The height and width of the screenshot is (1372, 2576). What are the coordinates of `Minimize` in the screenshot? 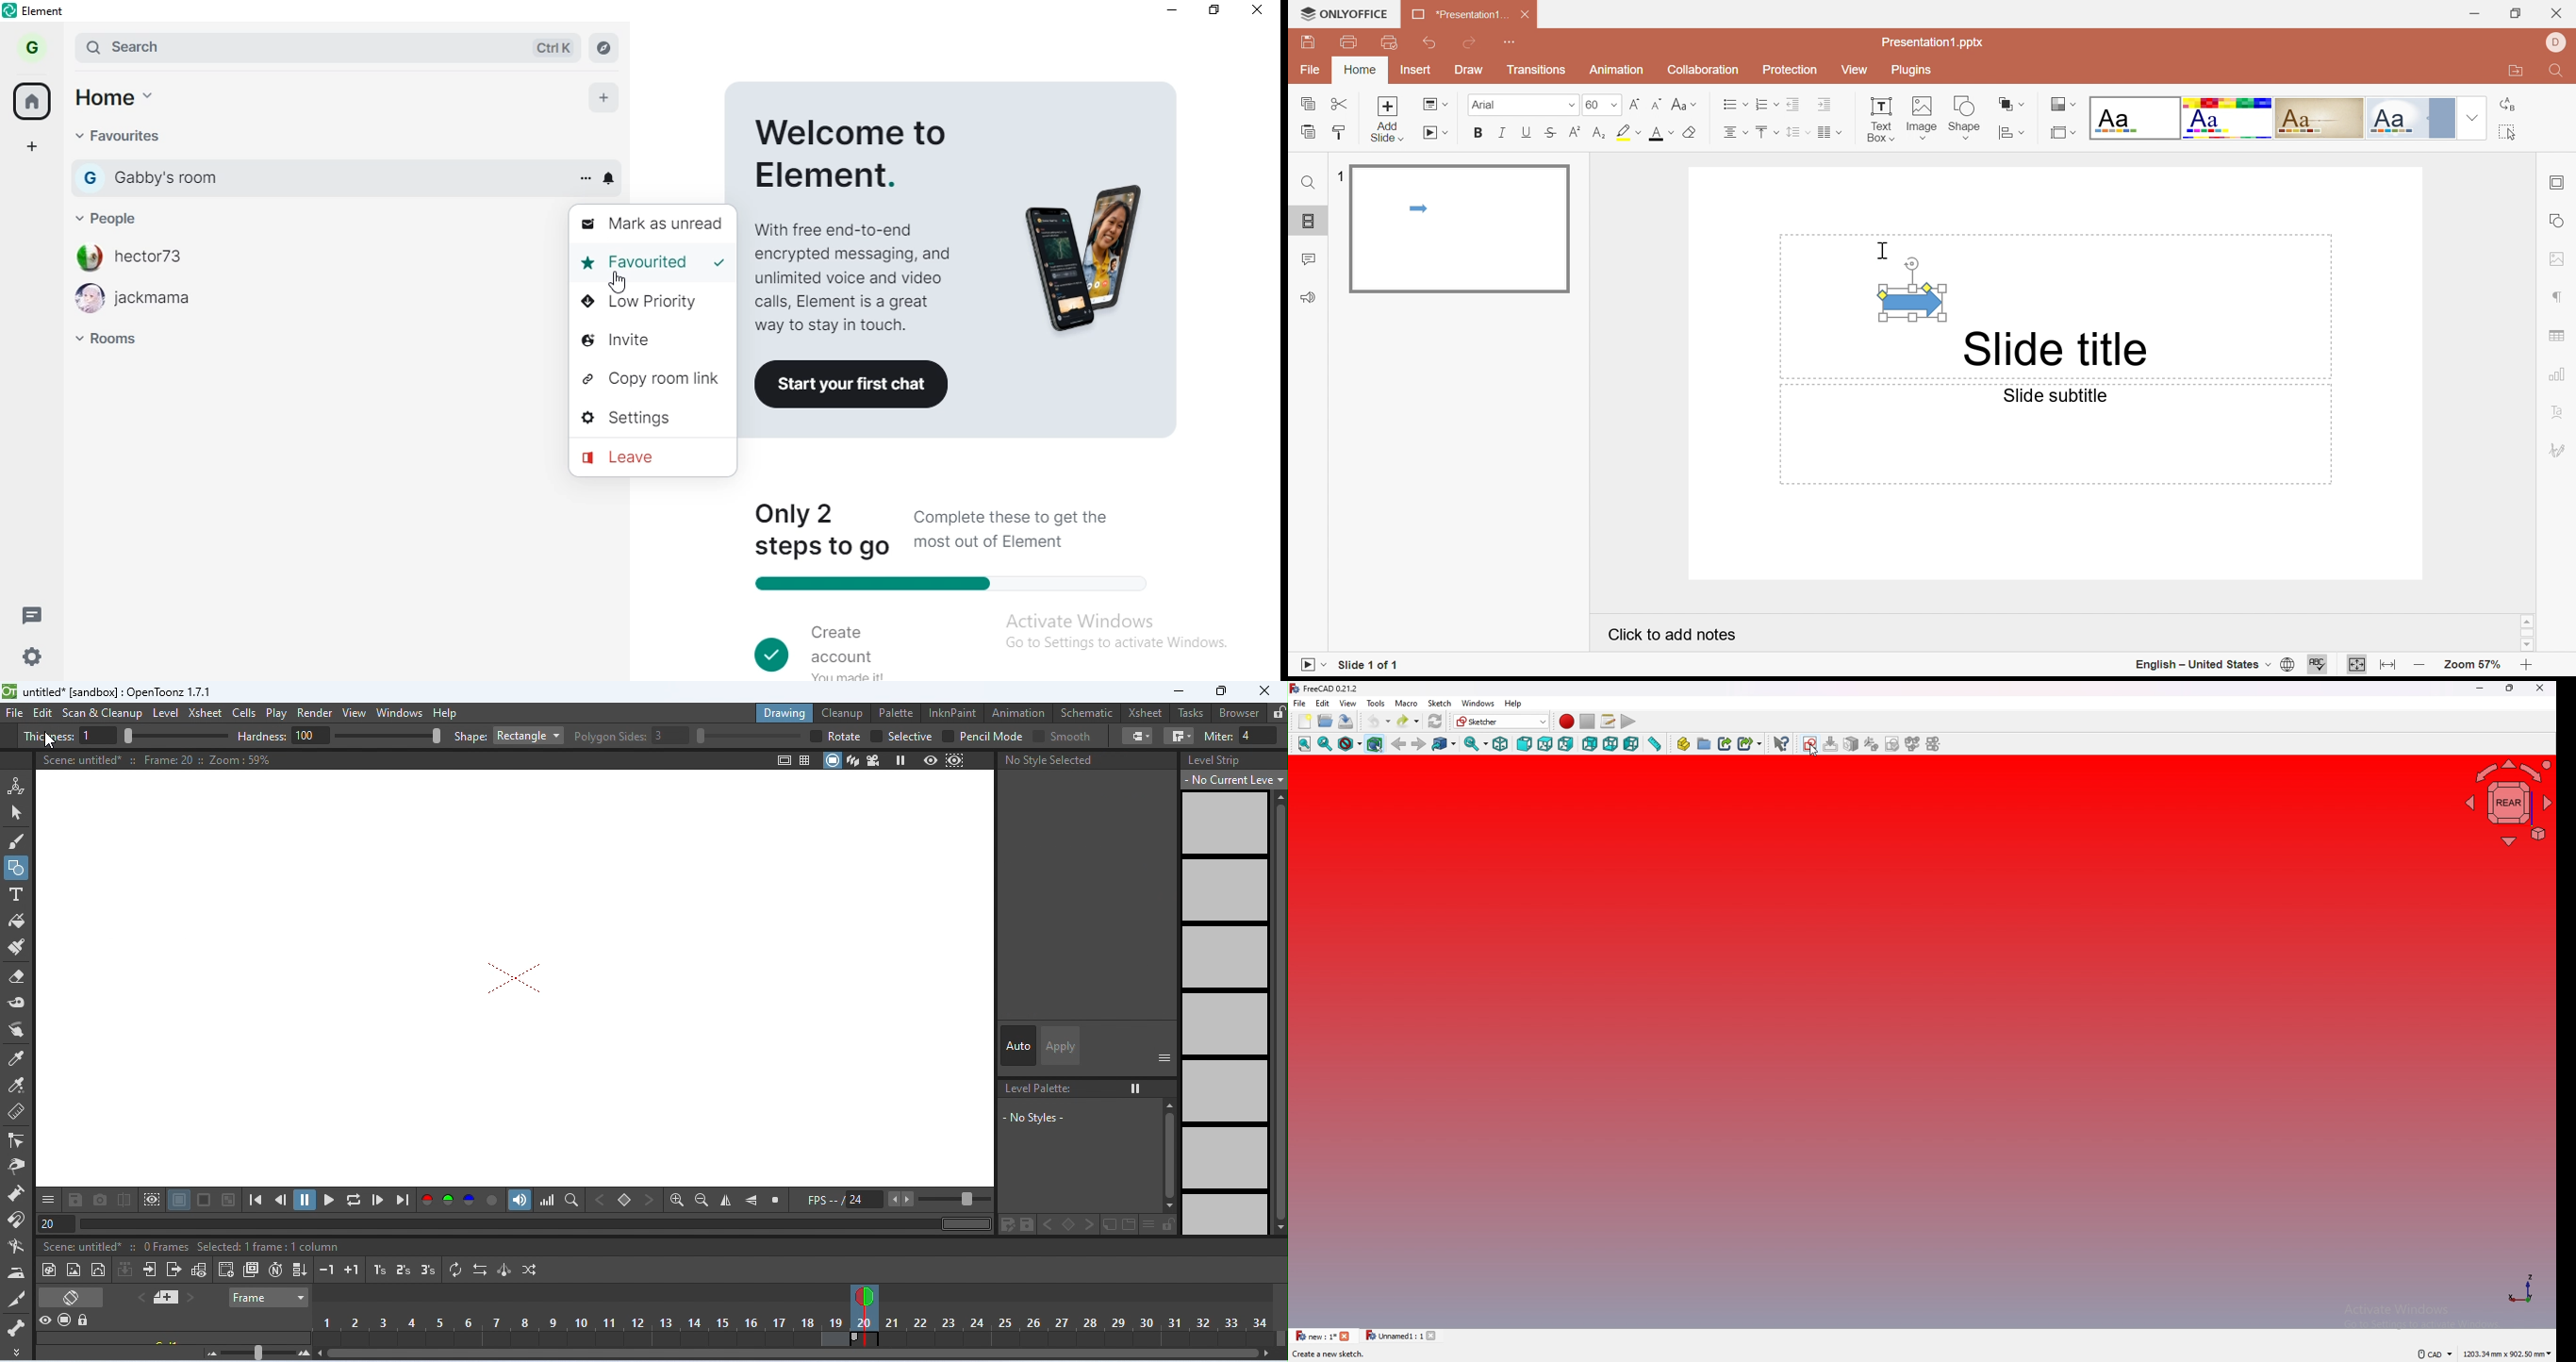 It's located at (2476, 15).